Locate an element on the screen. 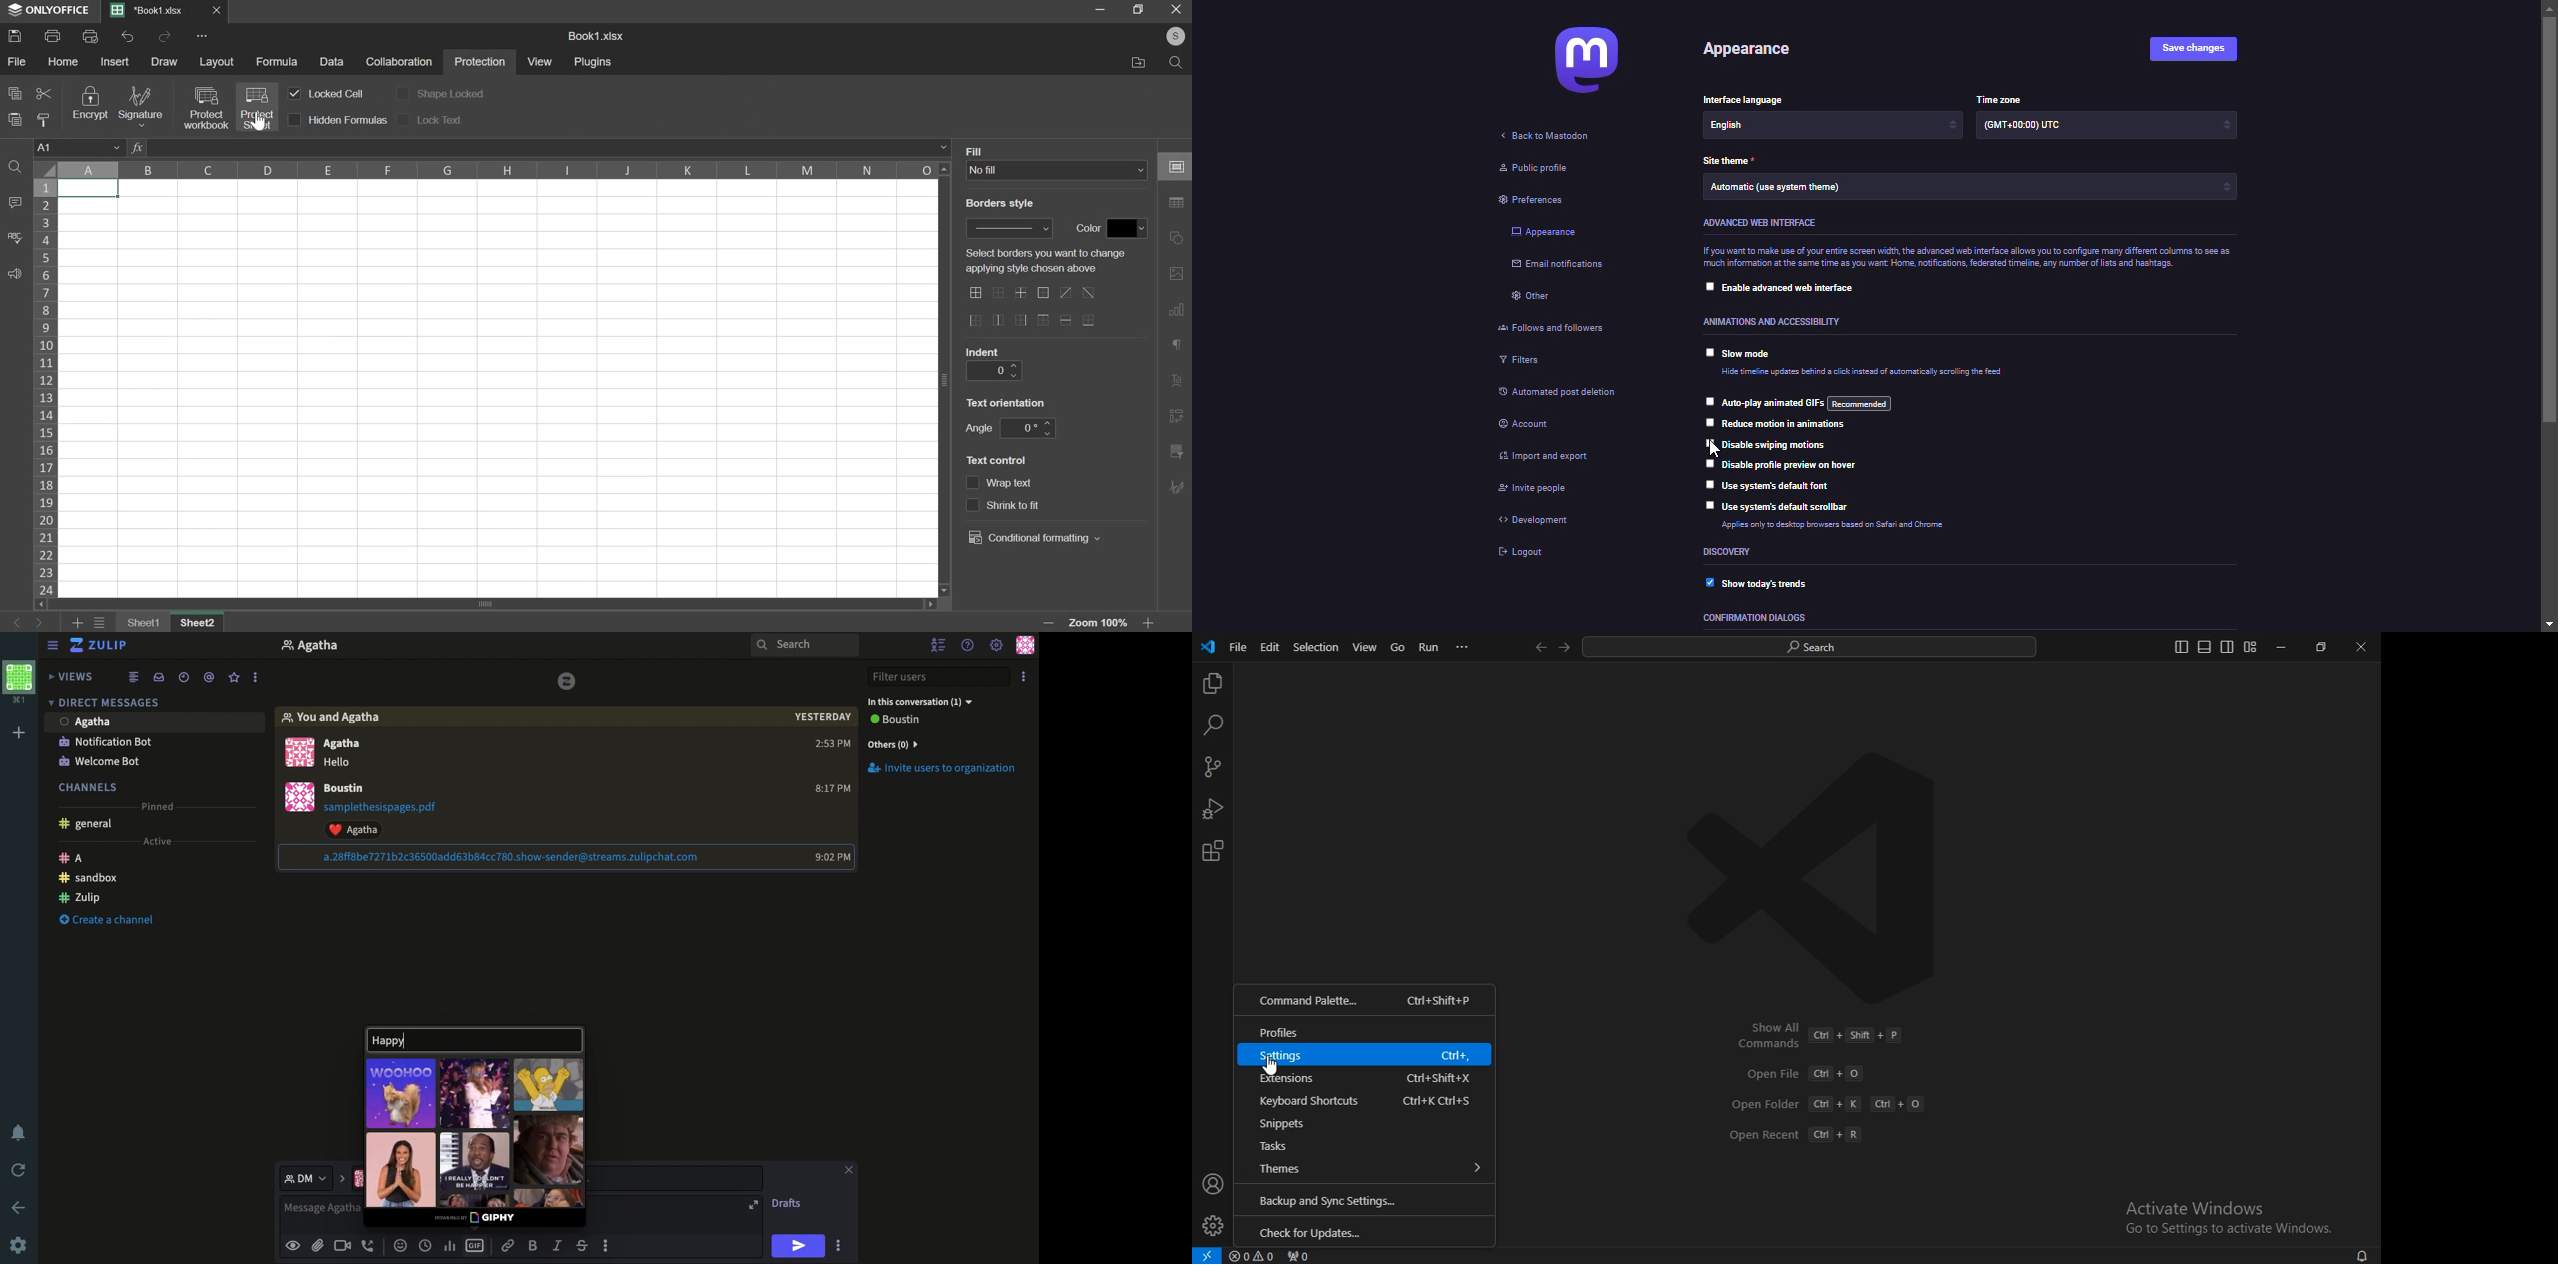  conditional formatting is located at coordinates (1034, 538).